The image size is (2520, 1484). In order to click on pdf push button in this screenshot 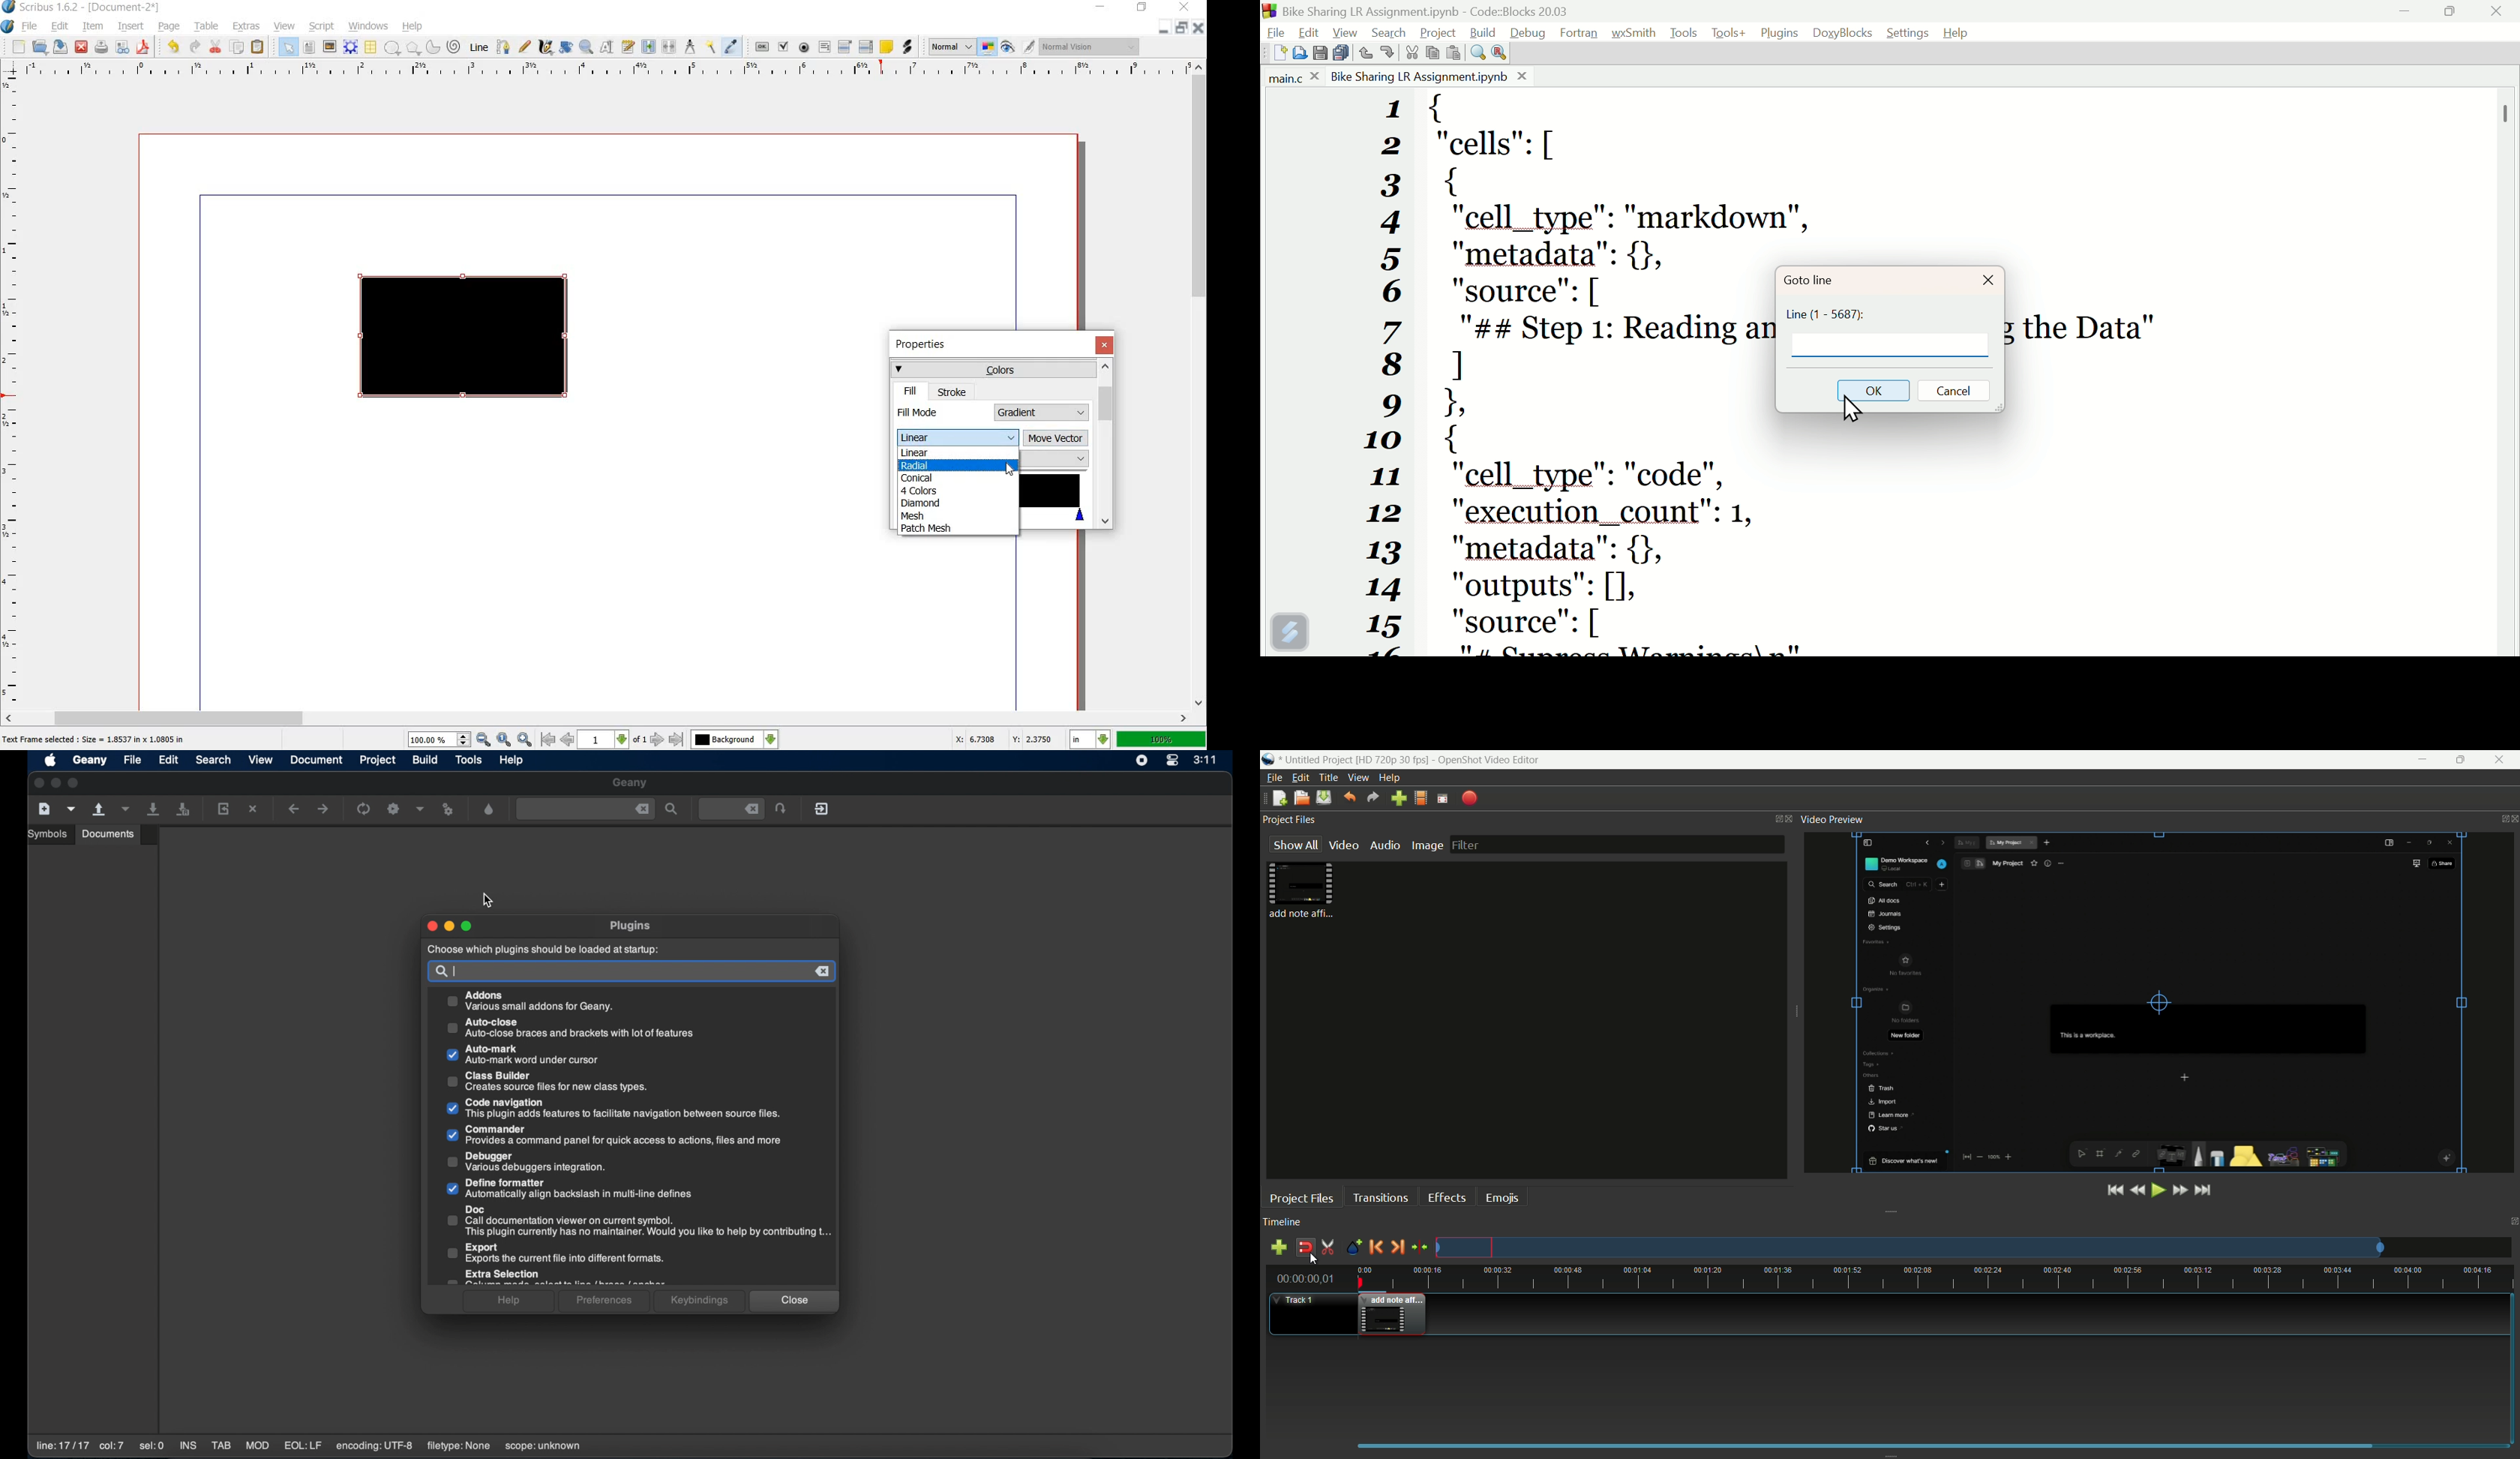, I will do `click(762, 45)`.